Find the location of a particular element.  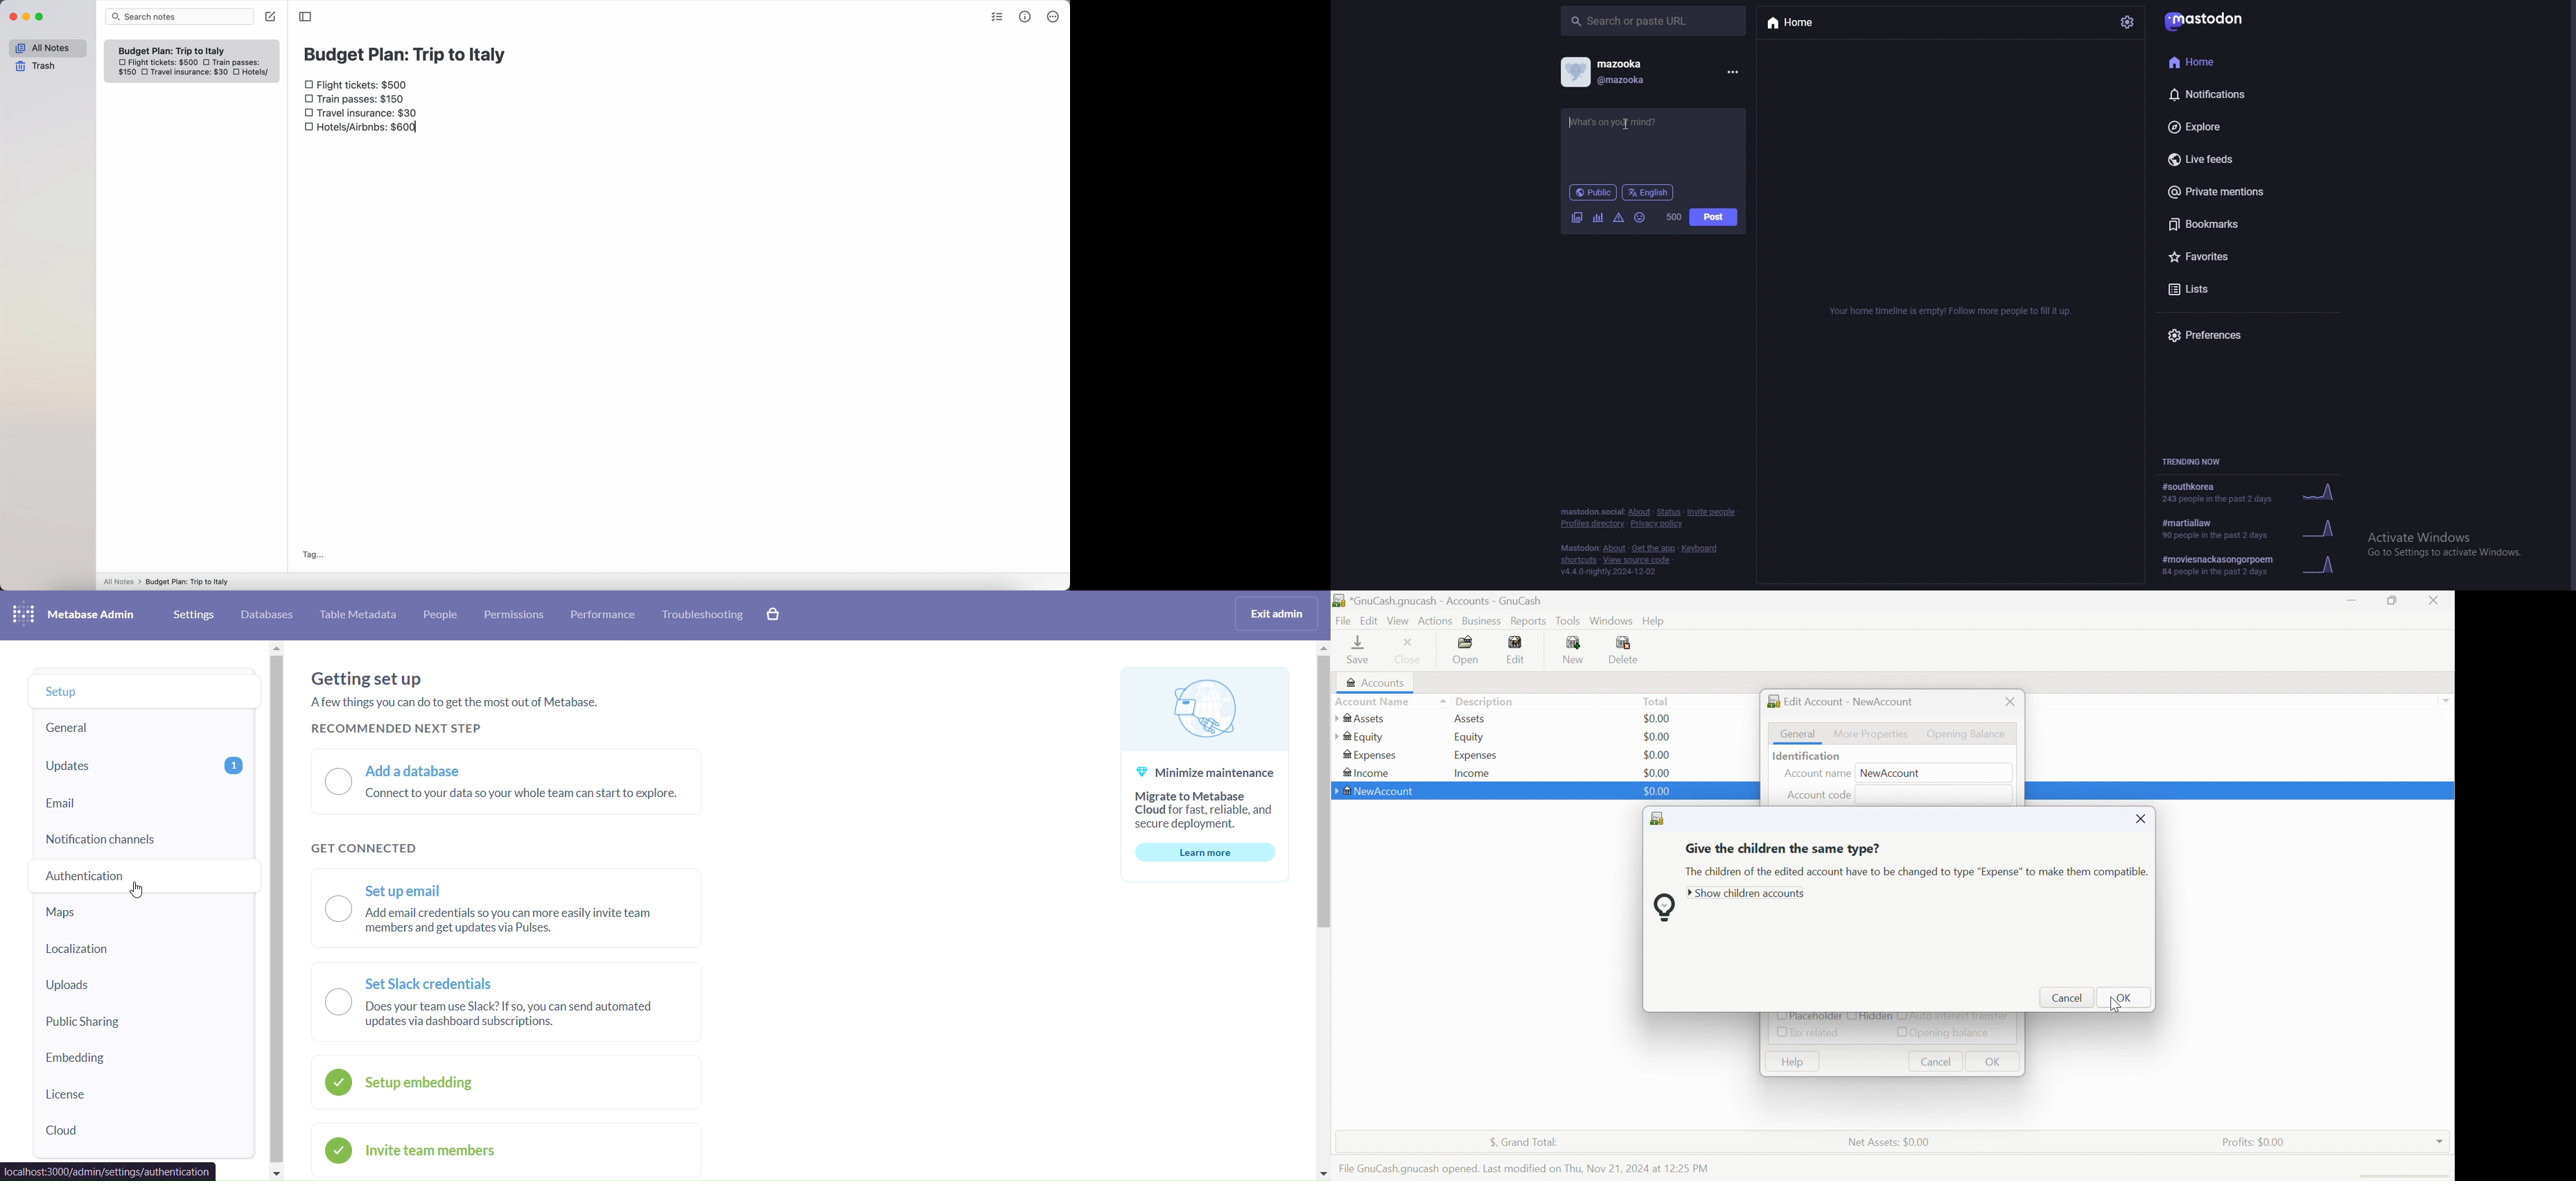

#moviesnackasongorpoem is located at coordinates (2260, 563).